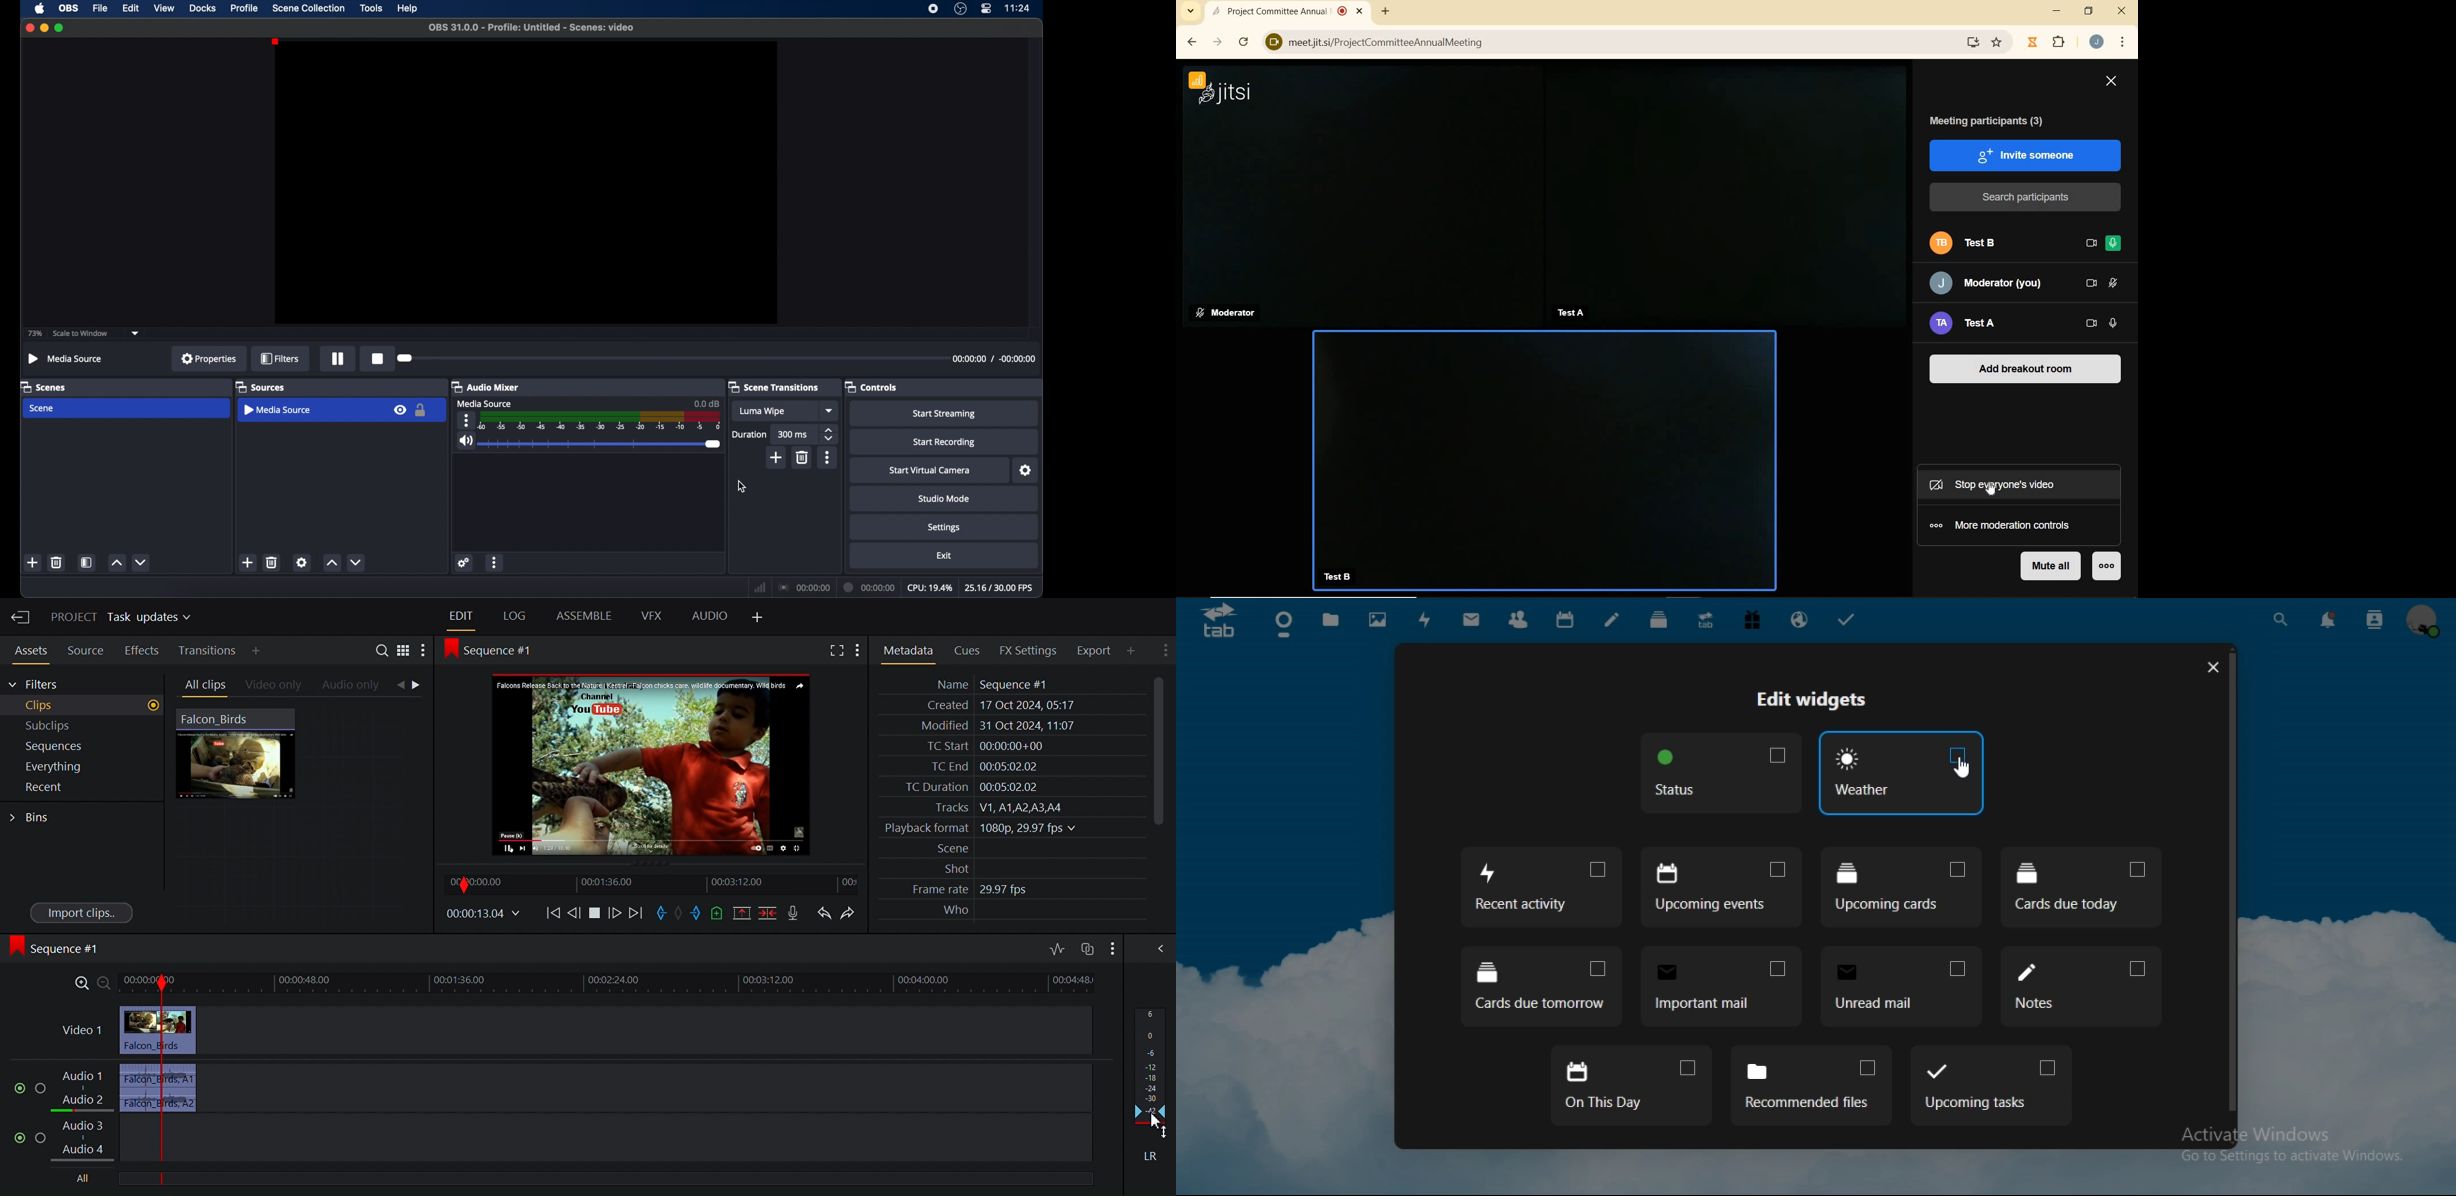  What do you see at coordinates (86, 562) in the screenshot?
I see `scene filters` at bounding box center [86, 562].